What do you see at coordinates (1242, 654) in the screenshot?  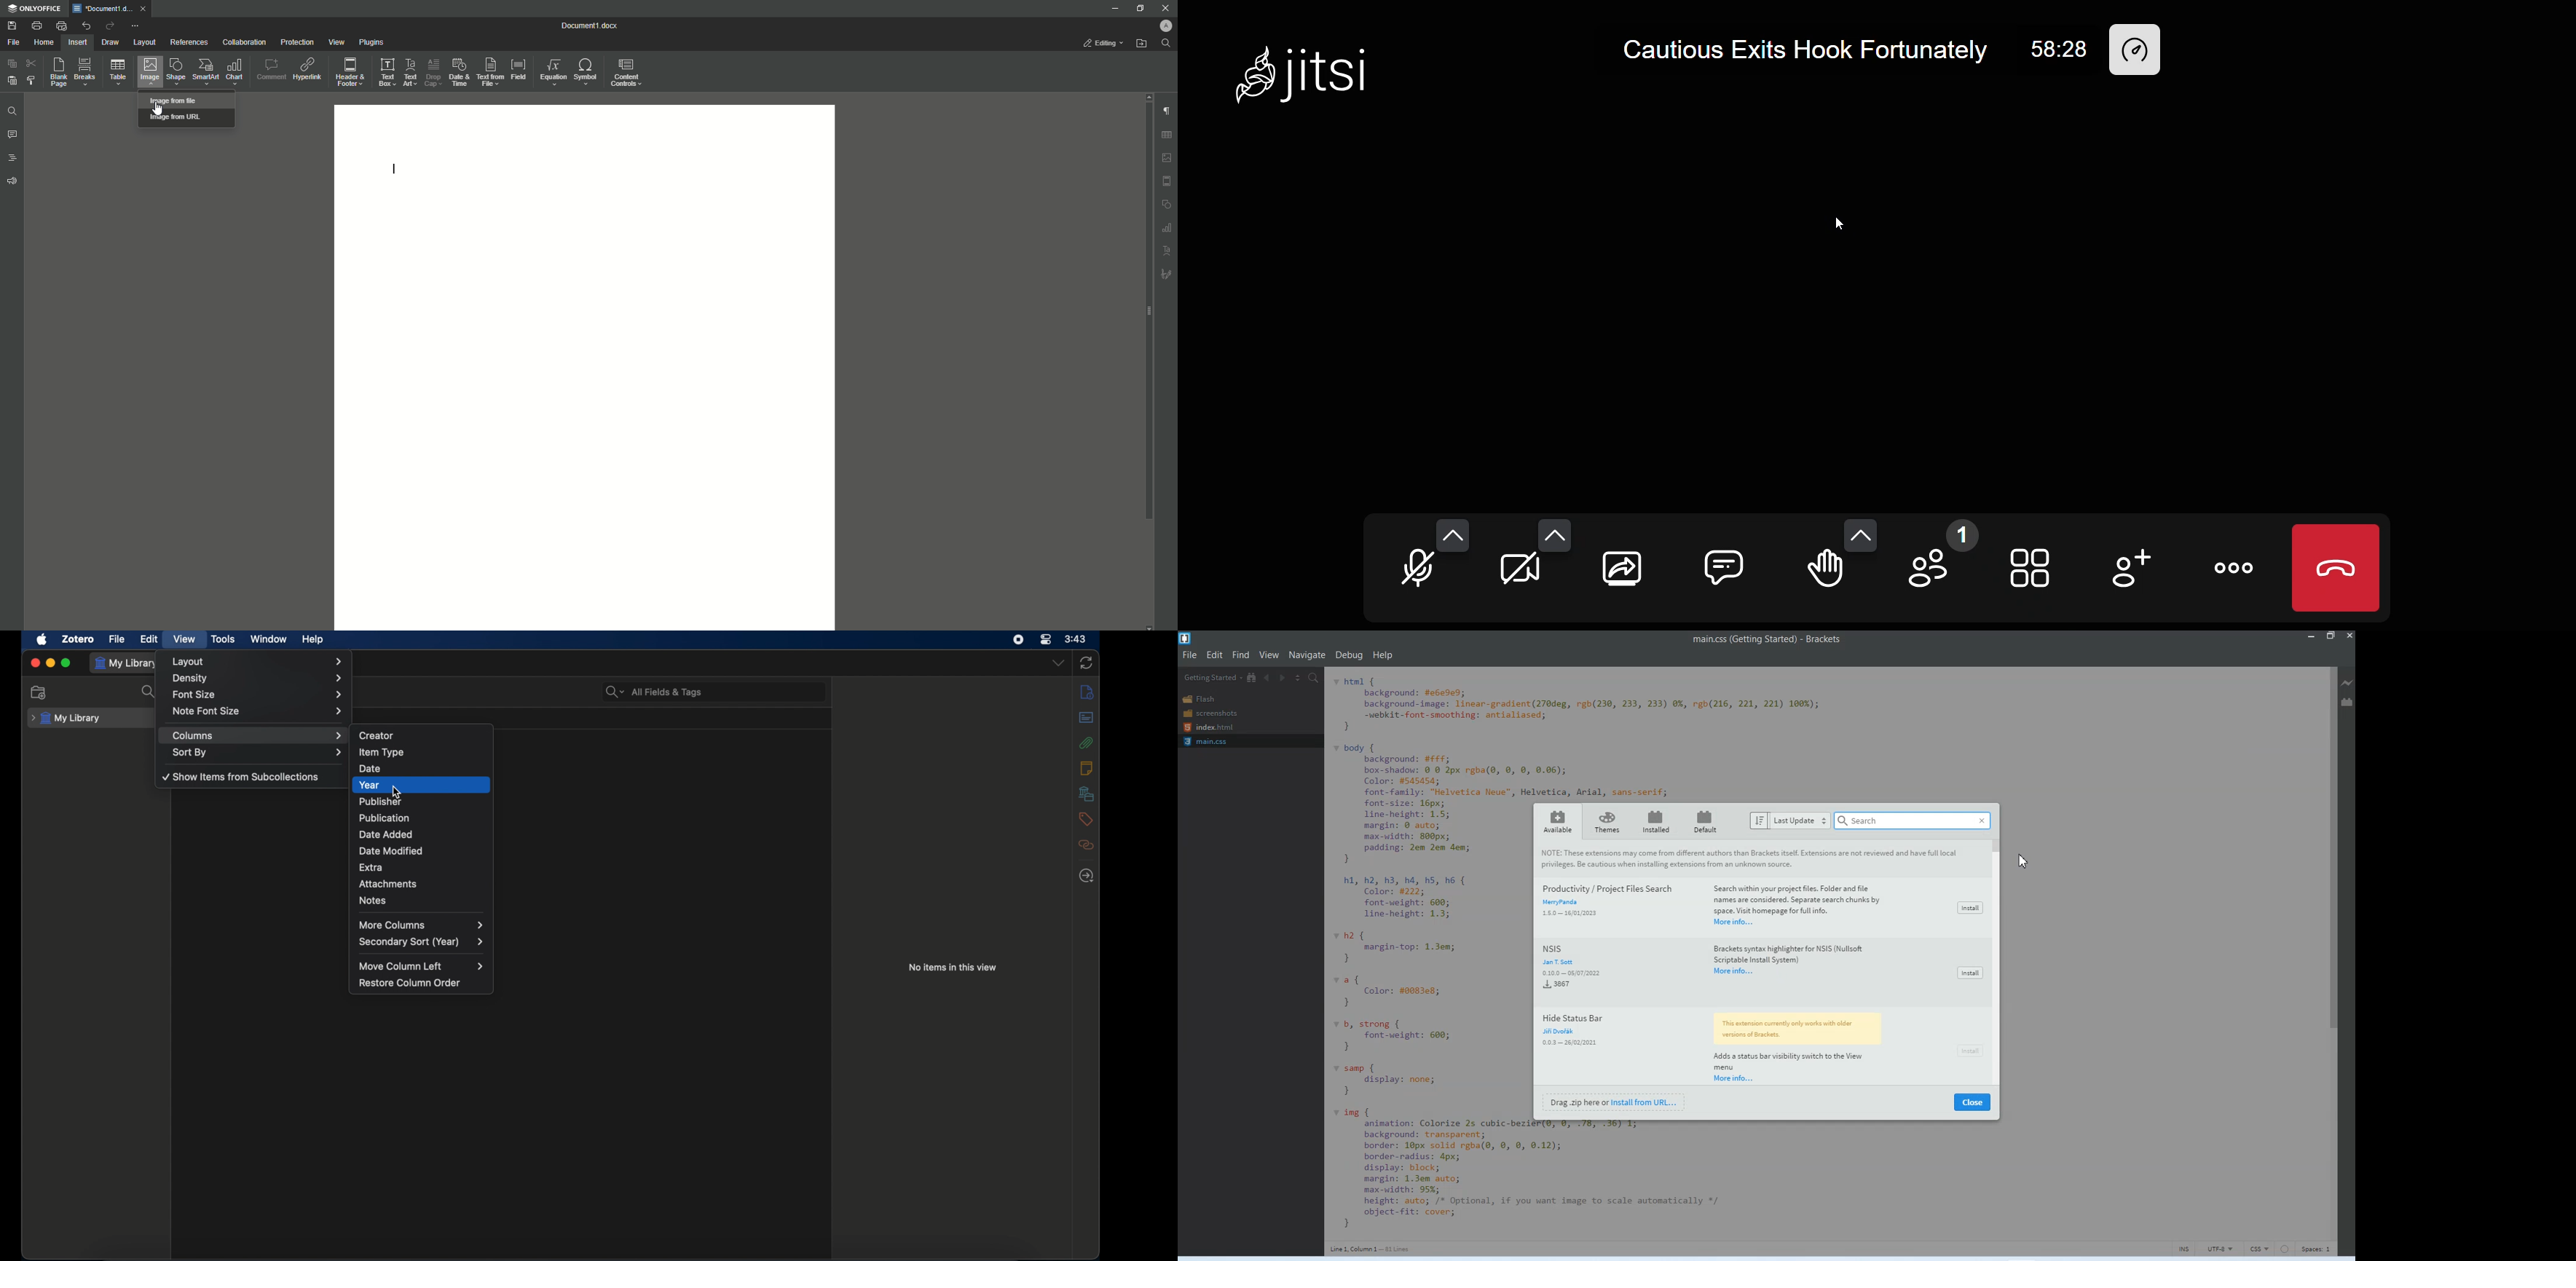 I see `Find` at bounding box center [1242, 654].